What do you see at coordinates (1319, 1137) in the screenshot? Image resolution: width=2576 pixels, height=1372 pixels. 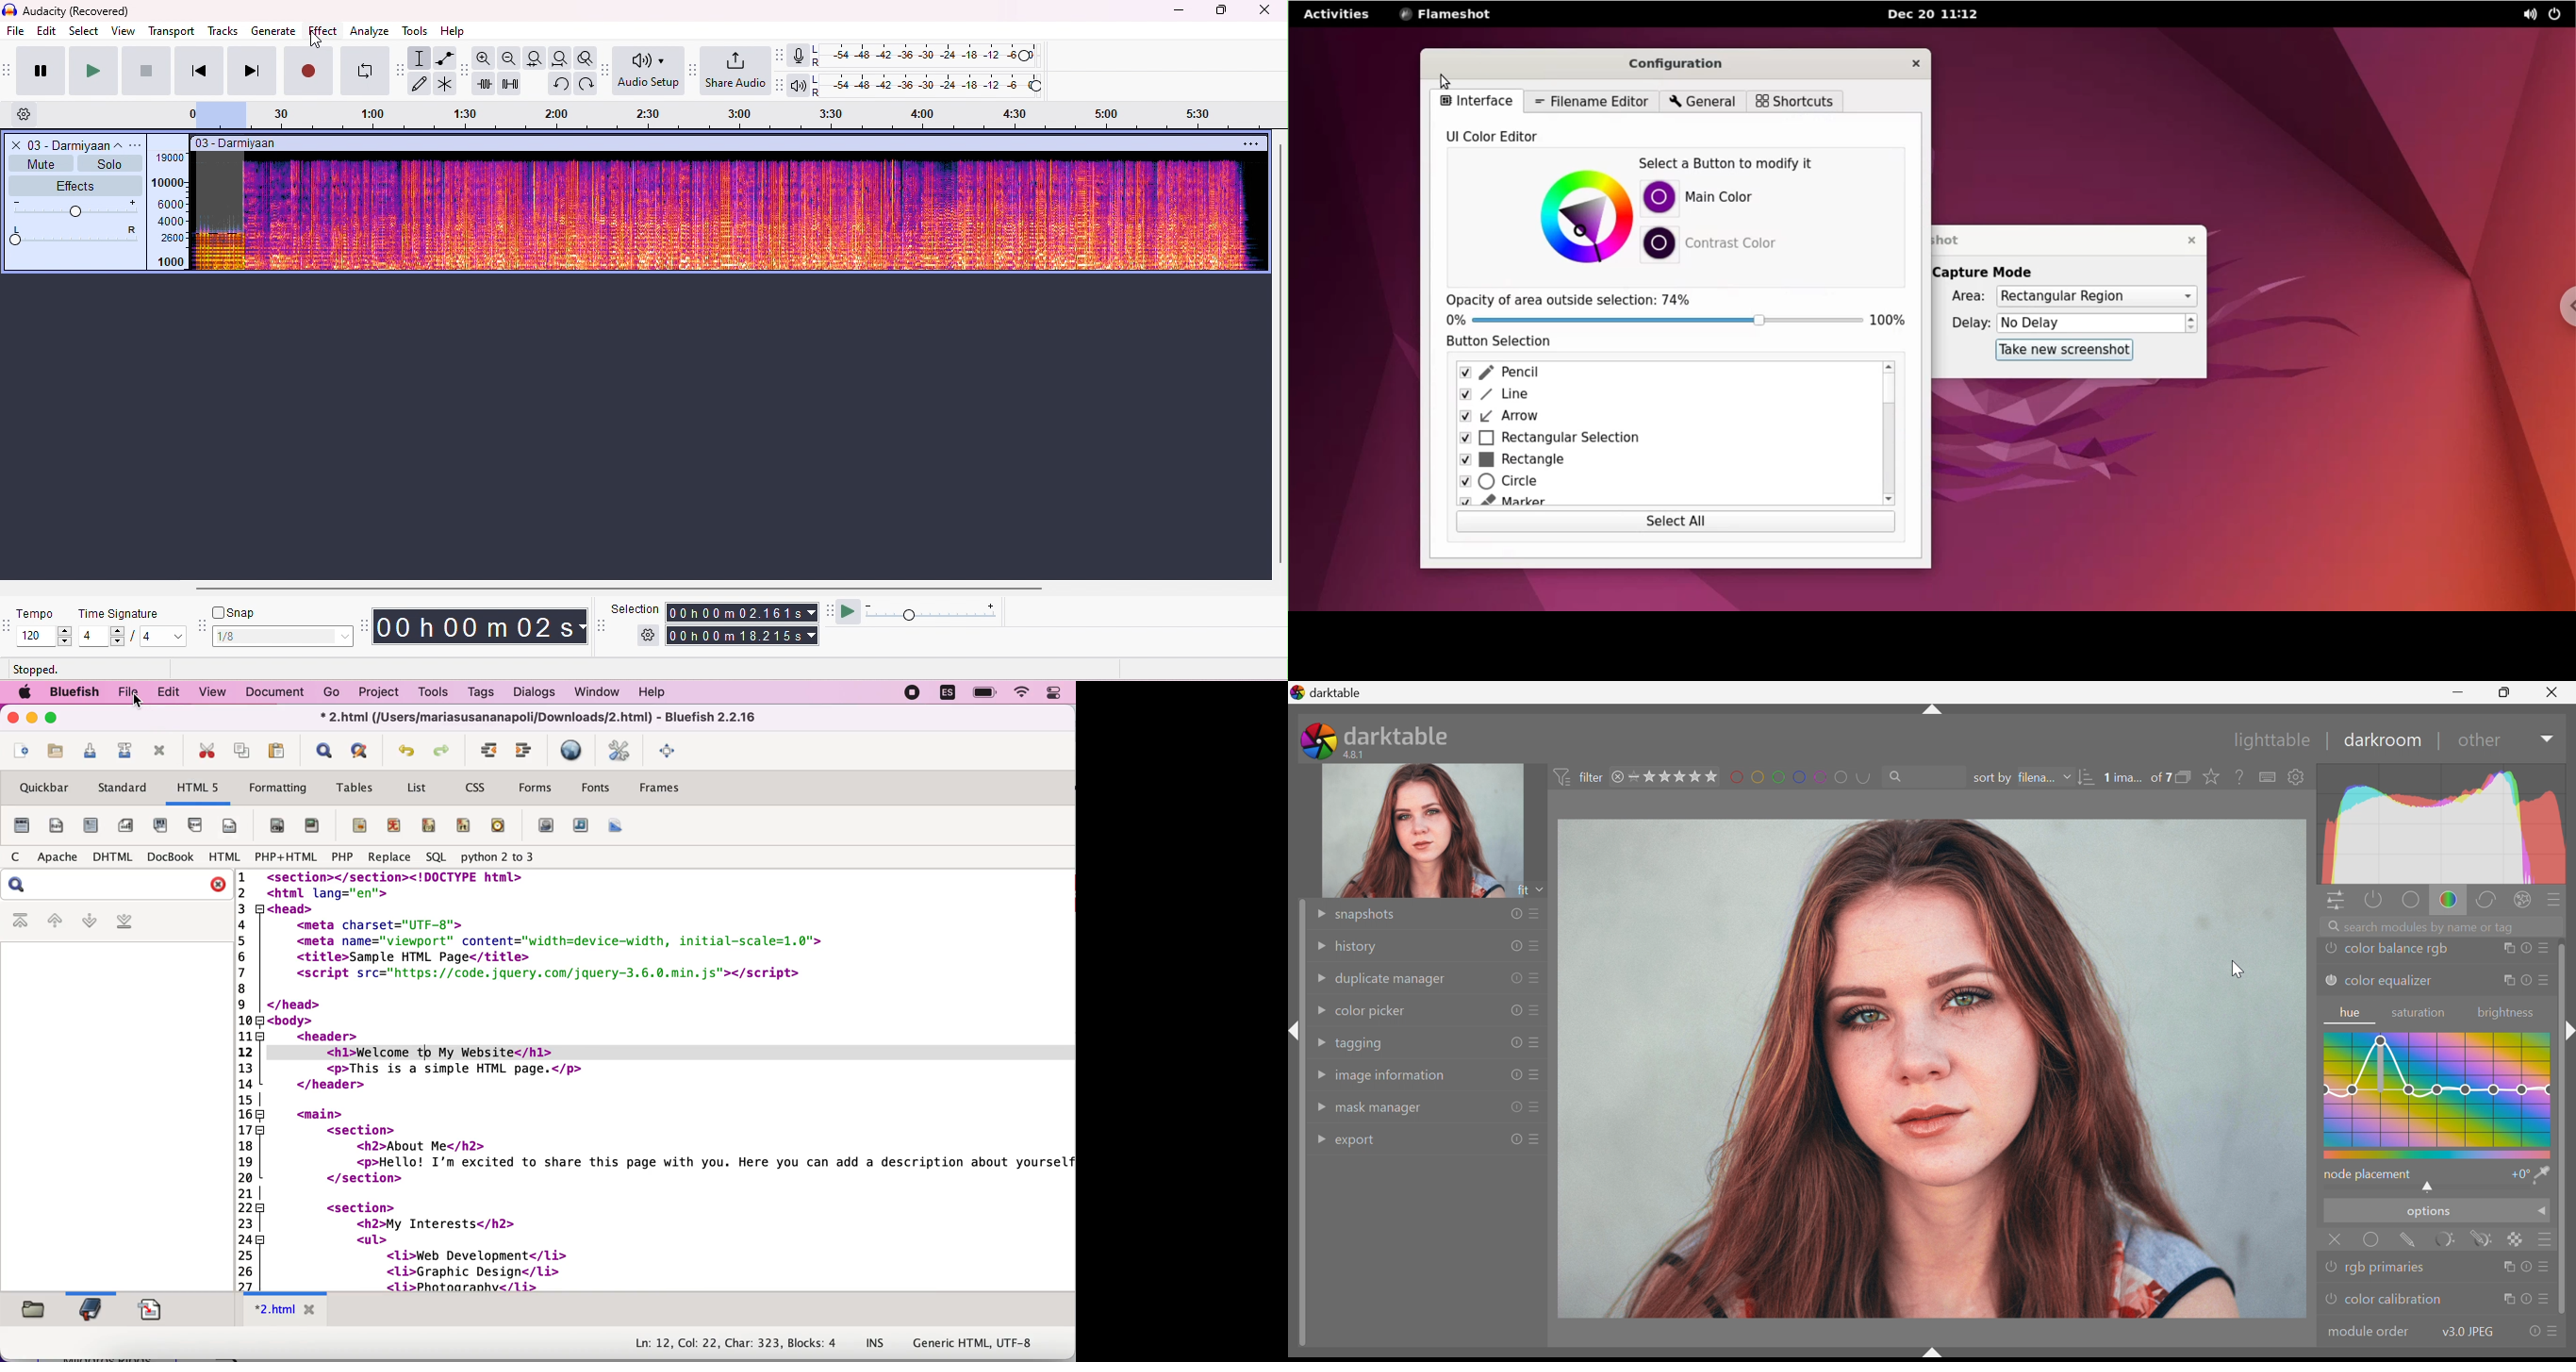 I see `Drop Down` at bounding box center [1319, 1137].